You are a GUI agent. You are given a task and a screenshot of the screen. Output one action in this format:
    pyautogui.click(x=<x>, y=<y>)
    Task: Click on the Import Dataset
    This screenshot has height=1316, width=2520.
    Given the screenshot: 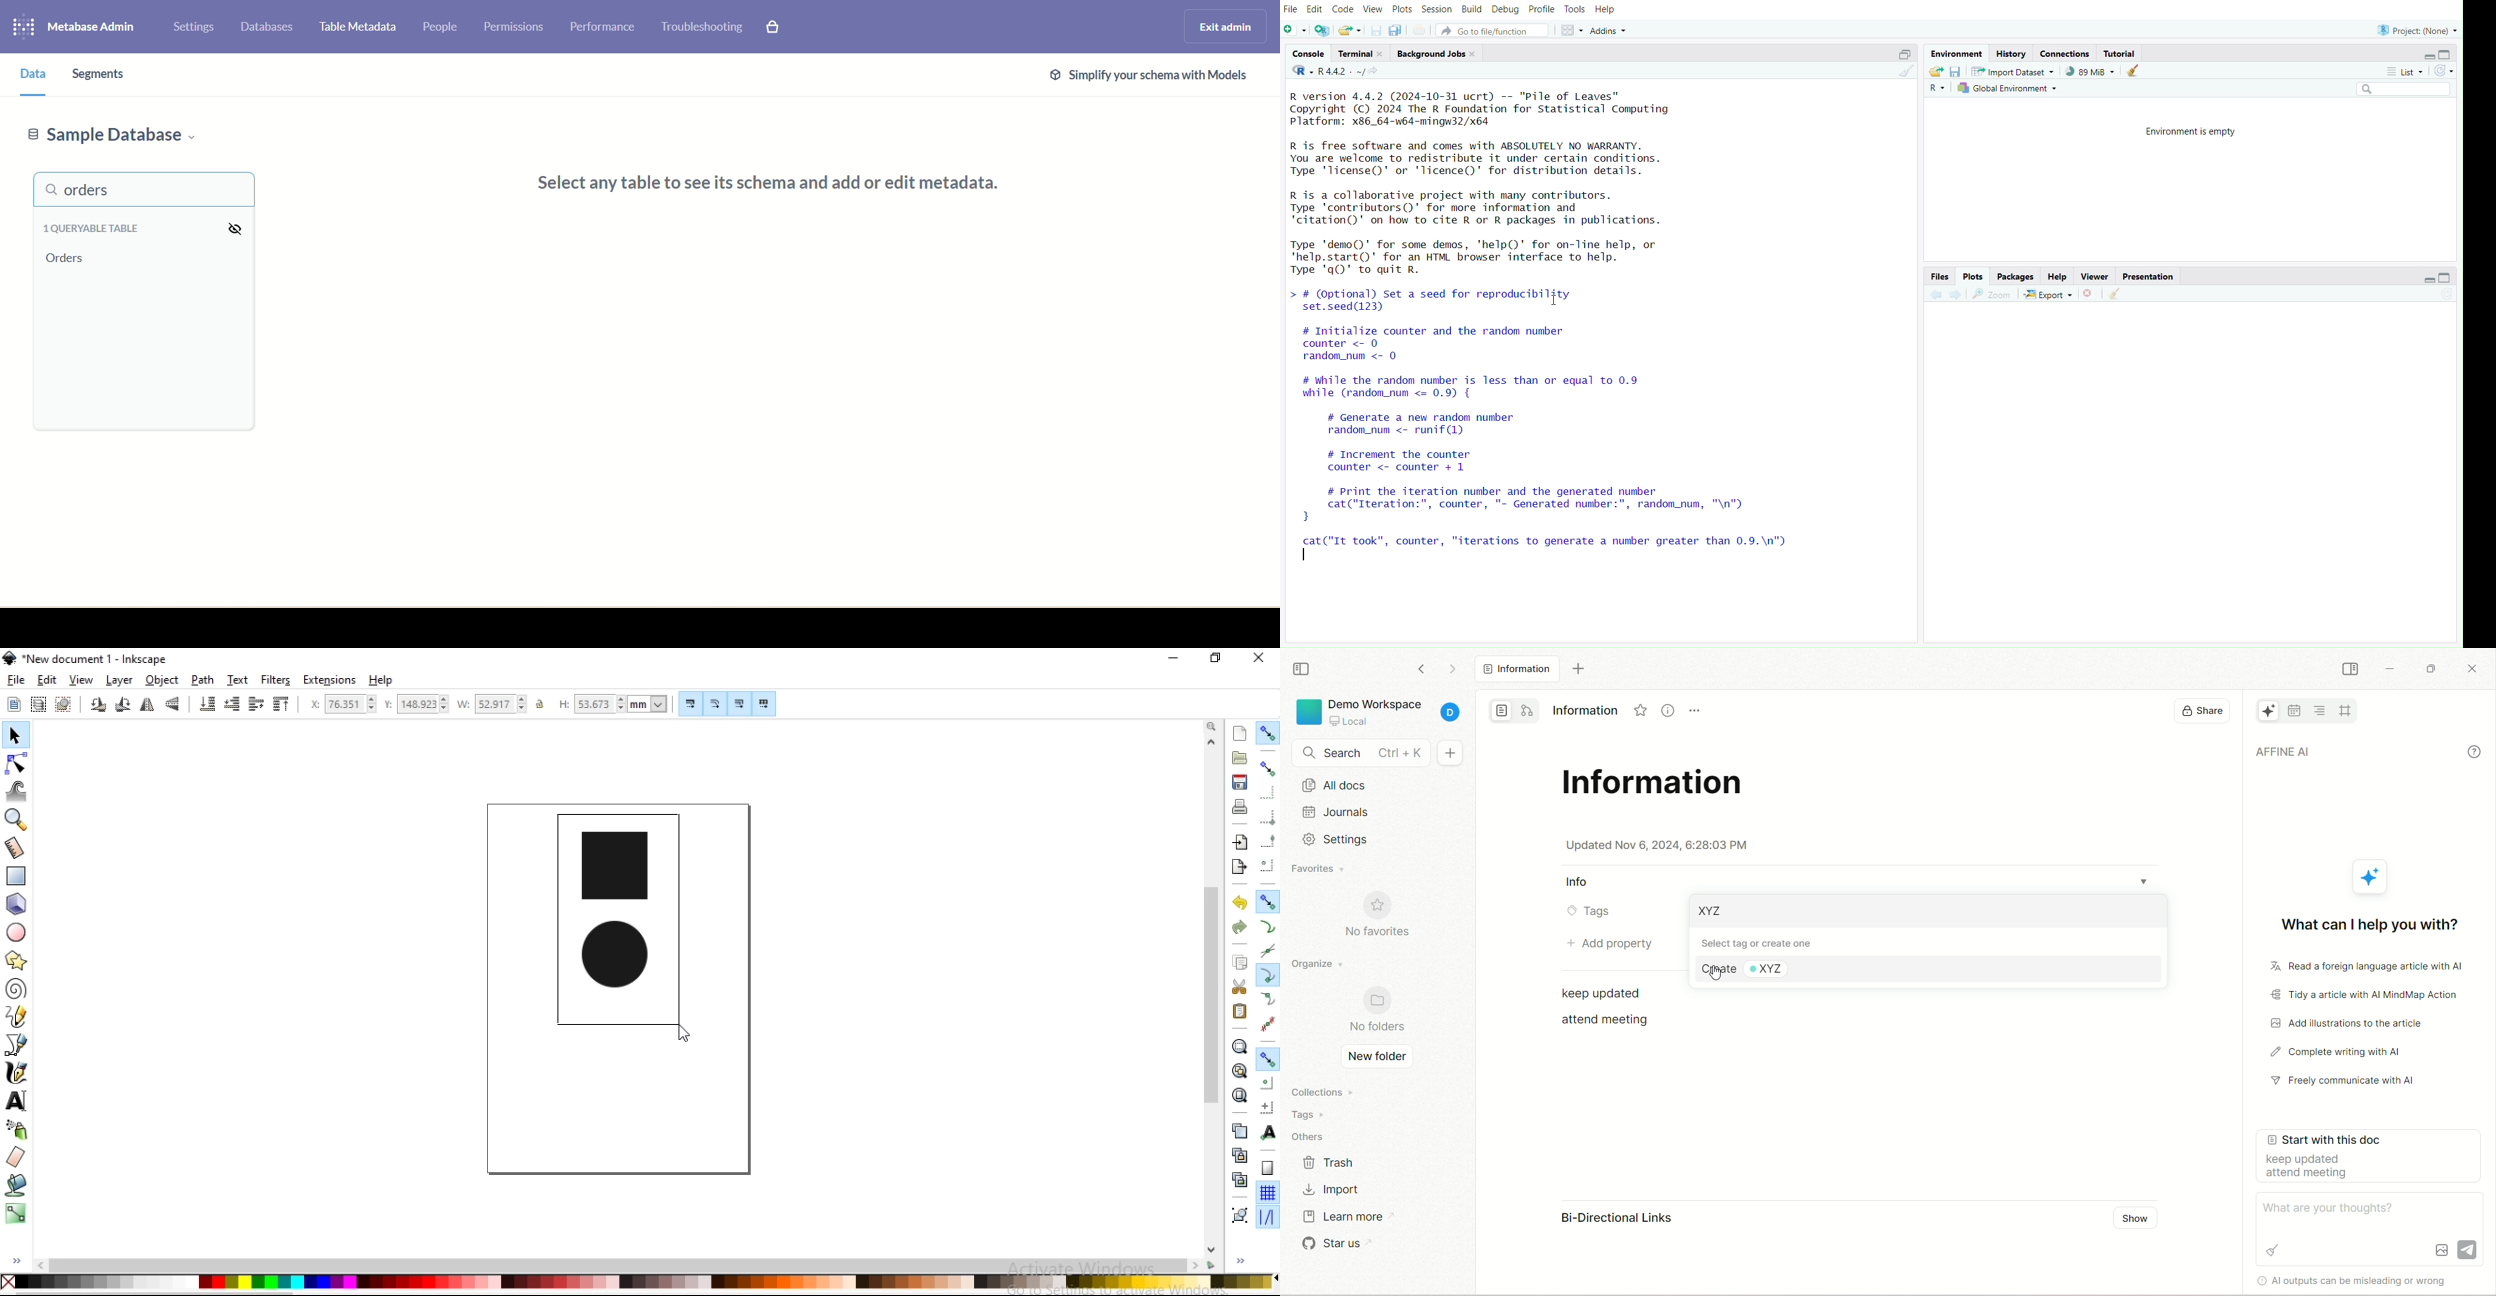 What is the action you would take?
    pyautogui.click(x=2016, y=72)
    